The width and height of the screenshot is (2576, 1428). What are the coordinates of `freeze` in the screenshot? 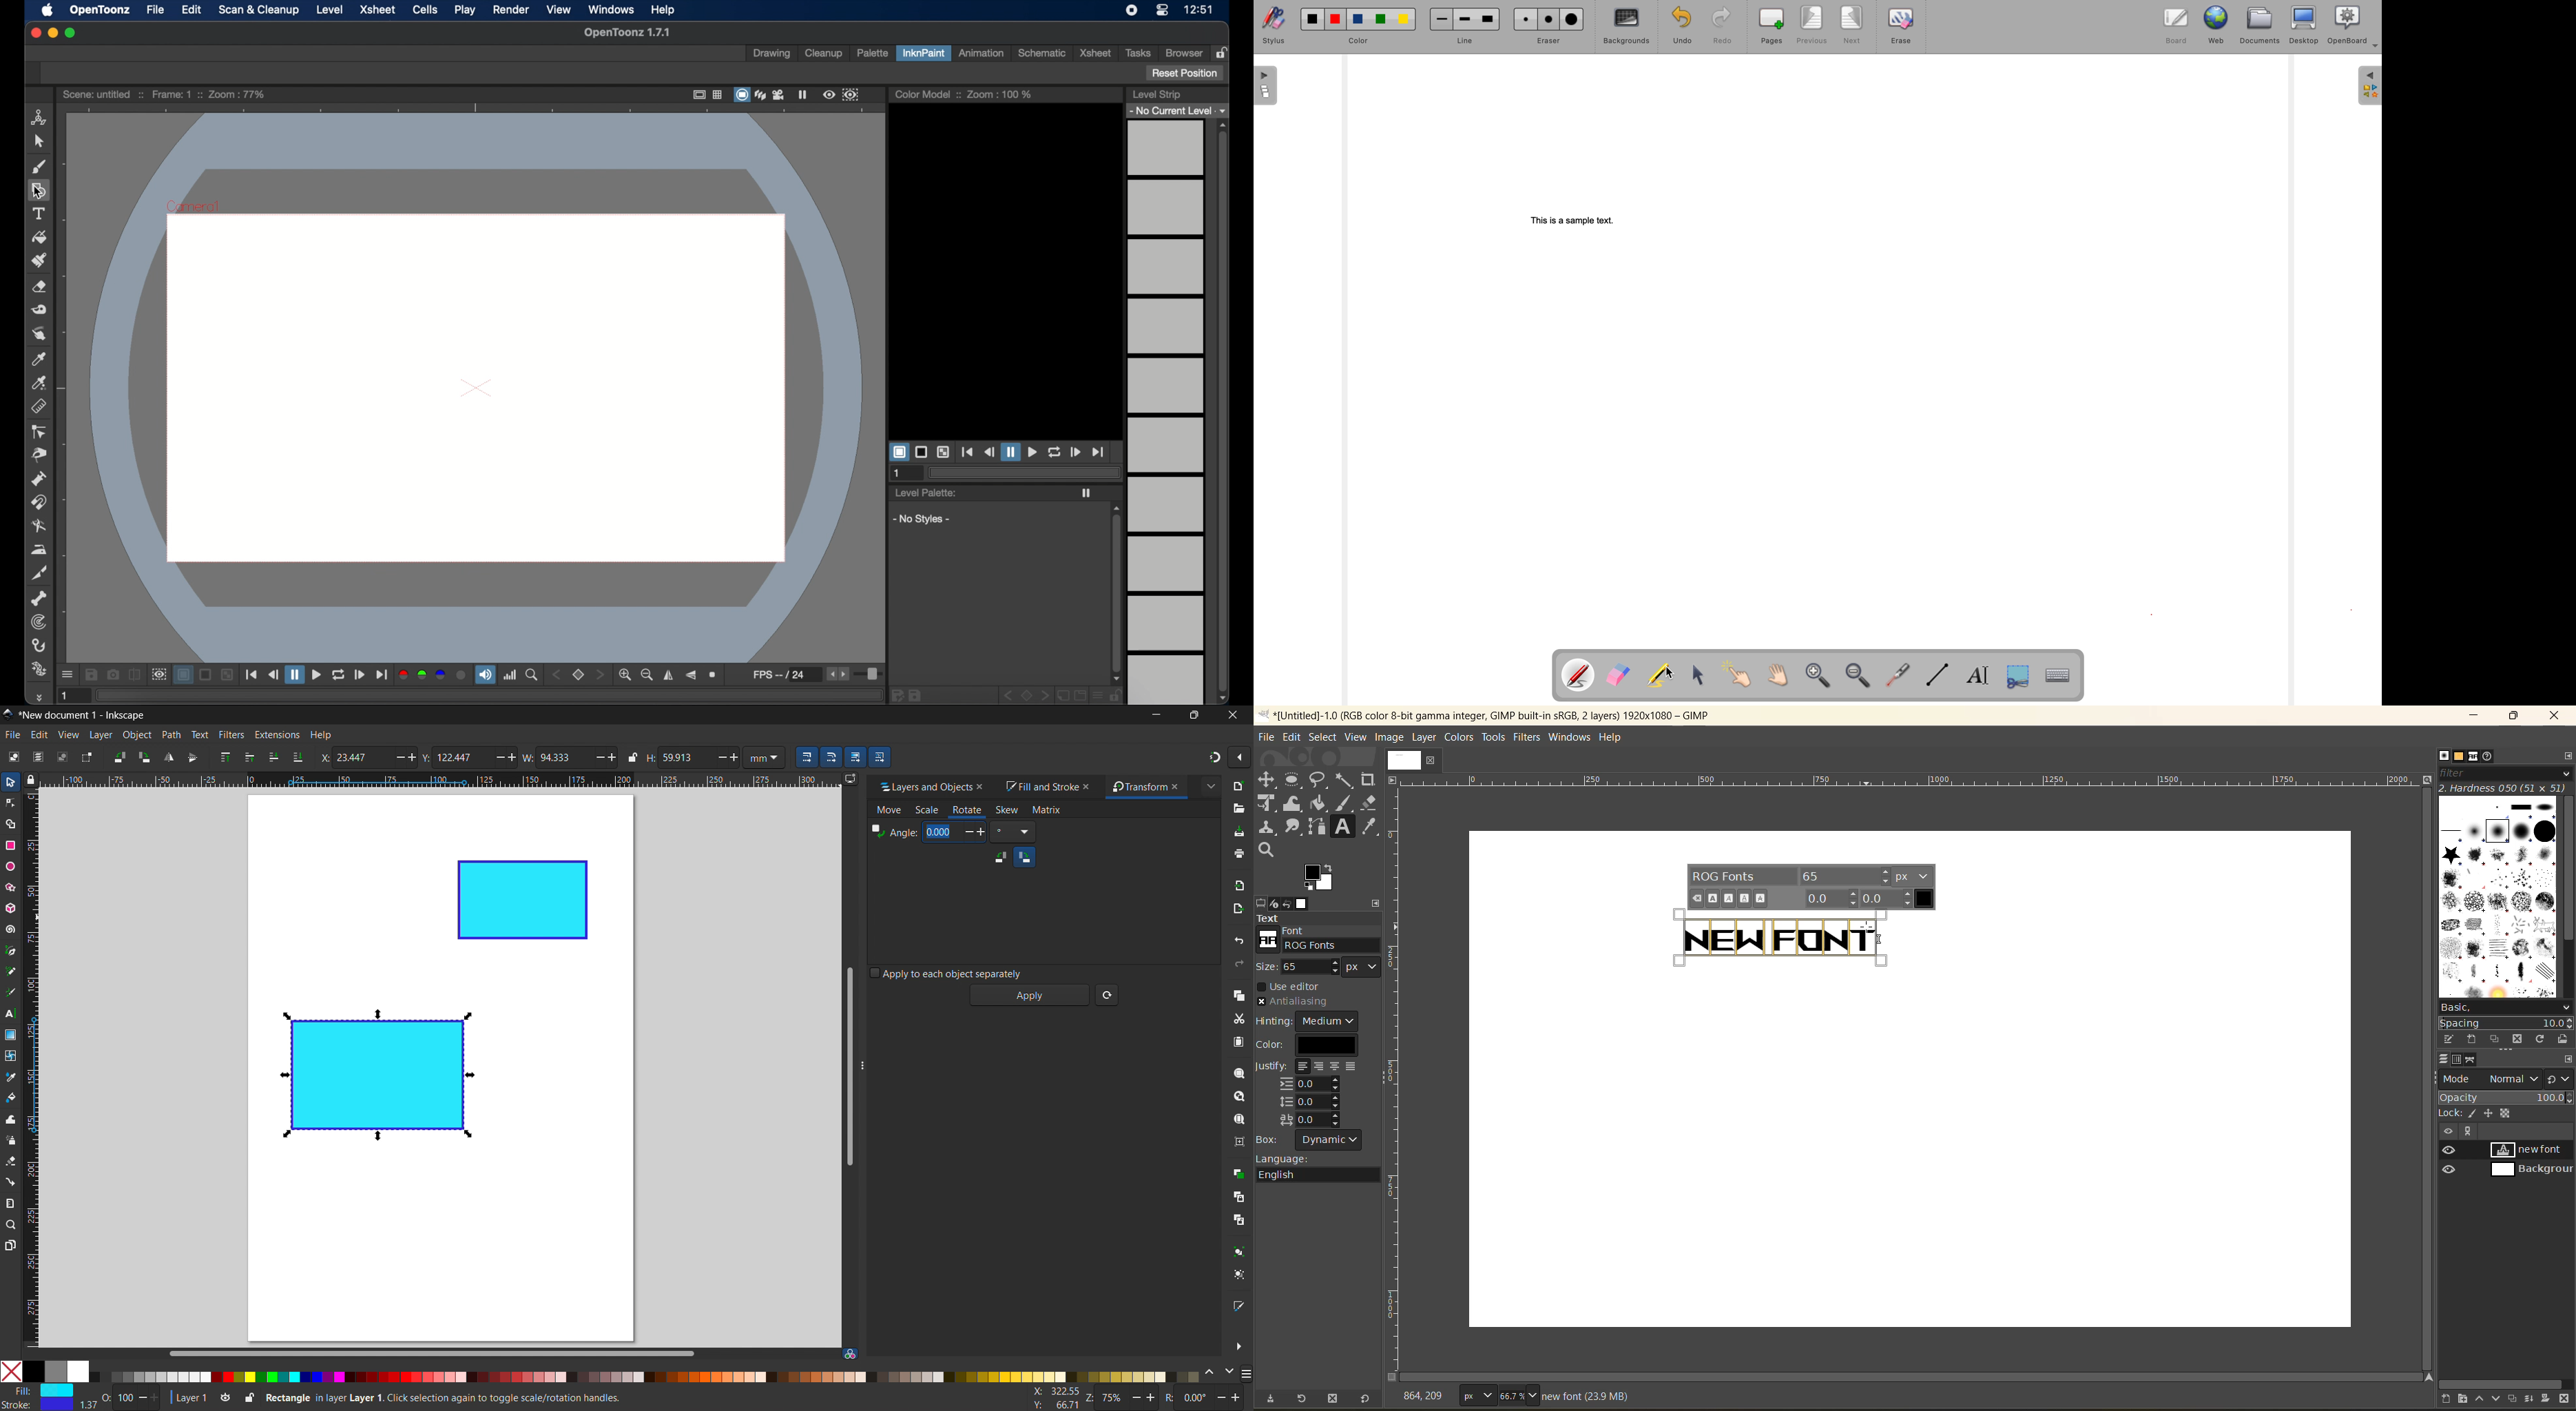 It's located at (803, 94).